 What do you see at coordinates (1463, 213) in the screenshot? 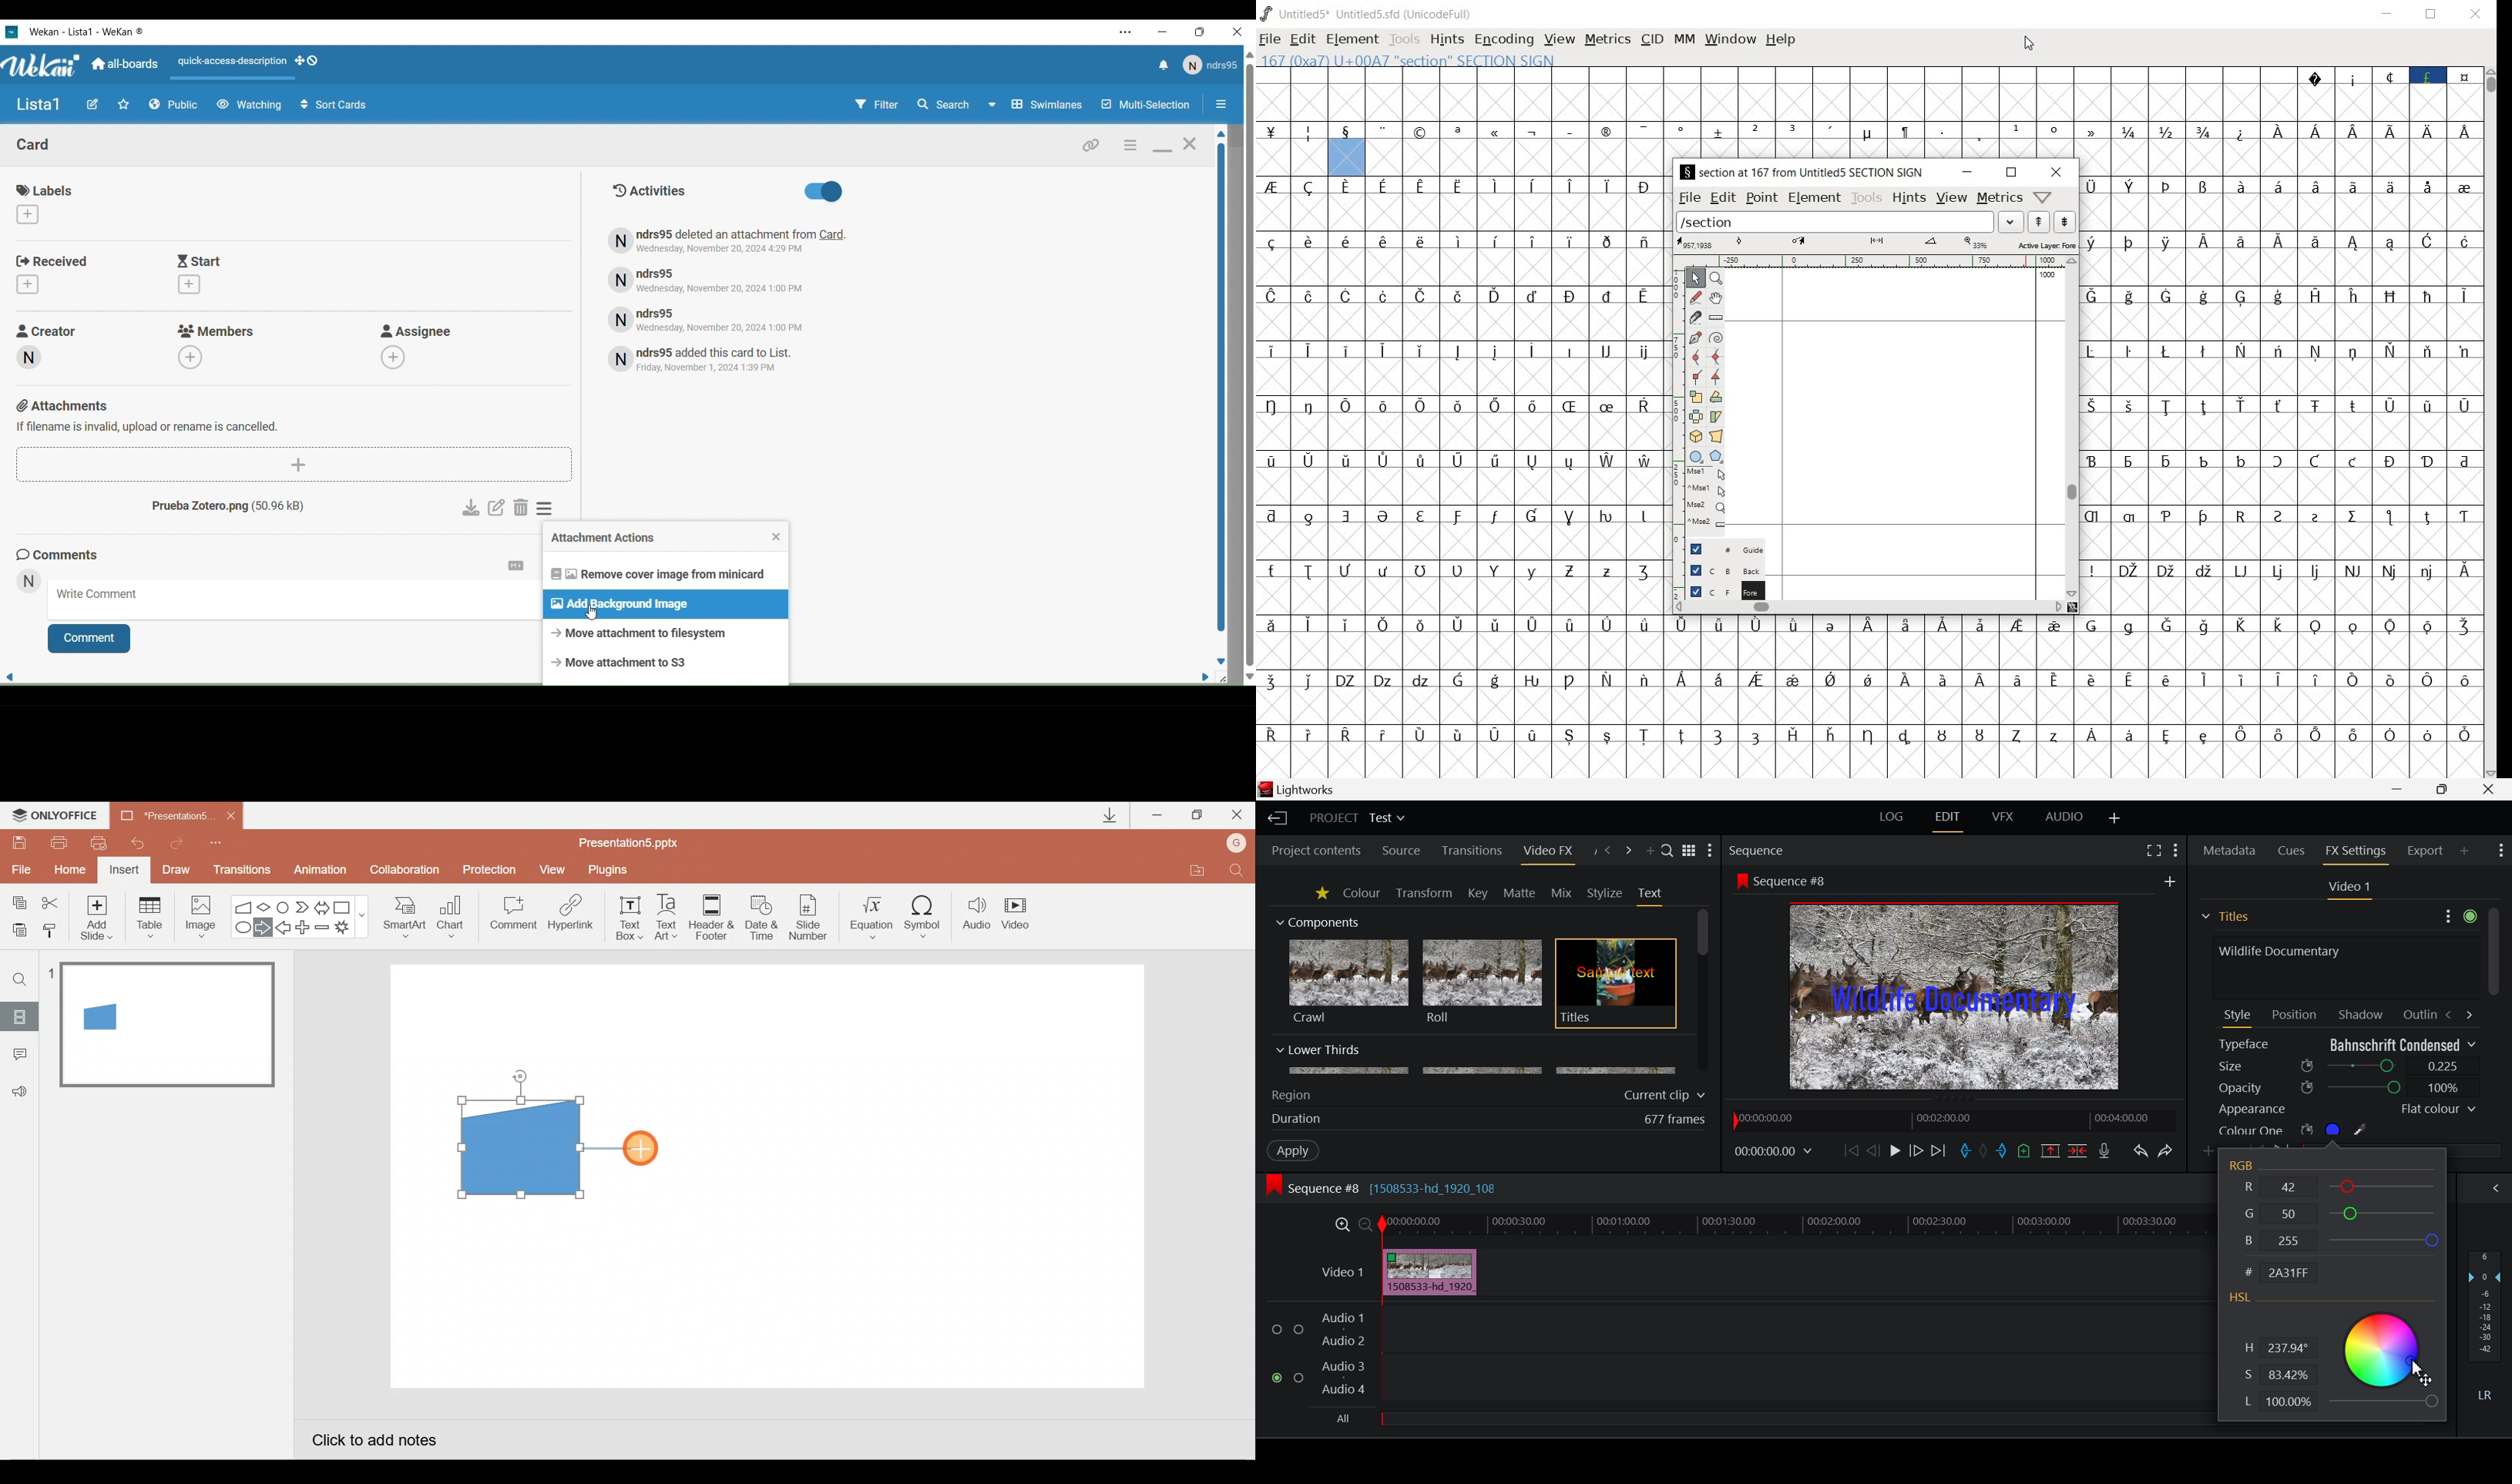
I see `empty cells` at bounding box center [1463, 213].